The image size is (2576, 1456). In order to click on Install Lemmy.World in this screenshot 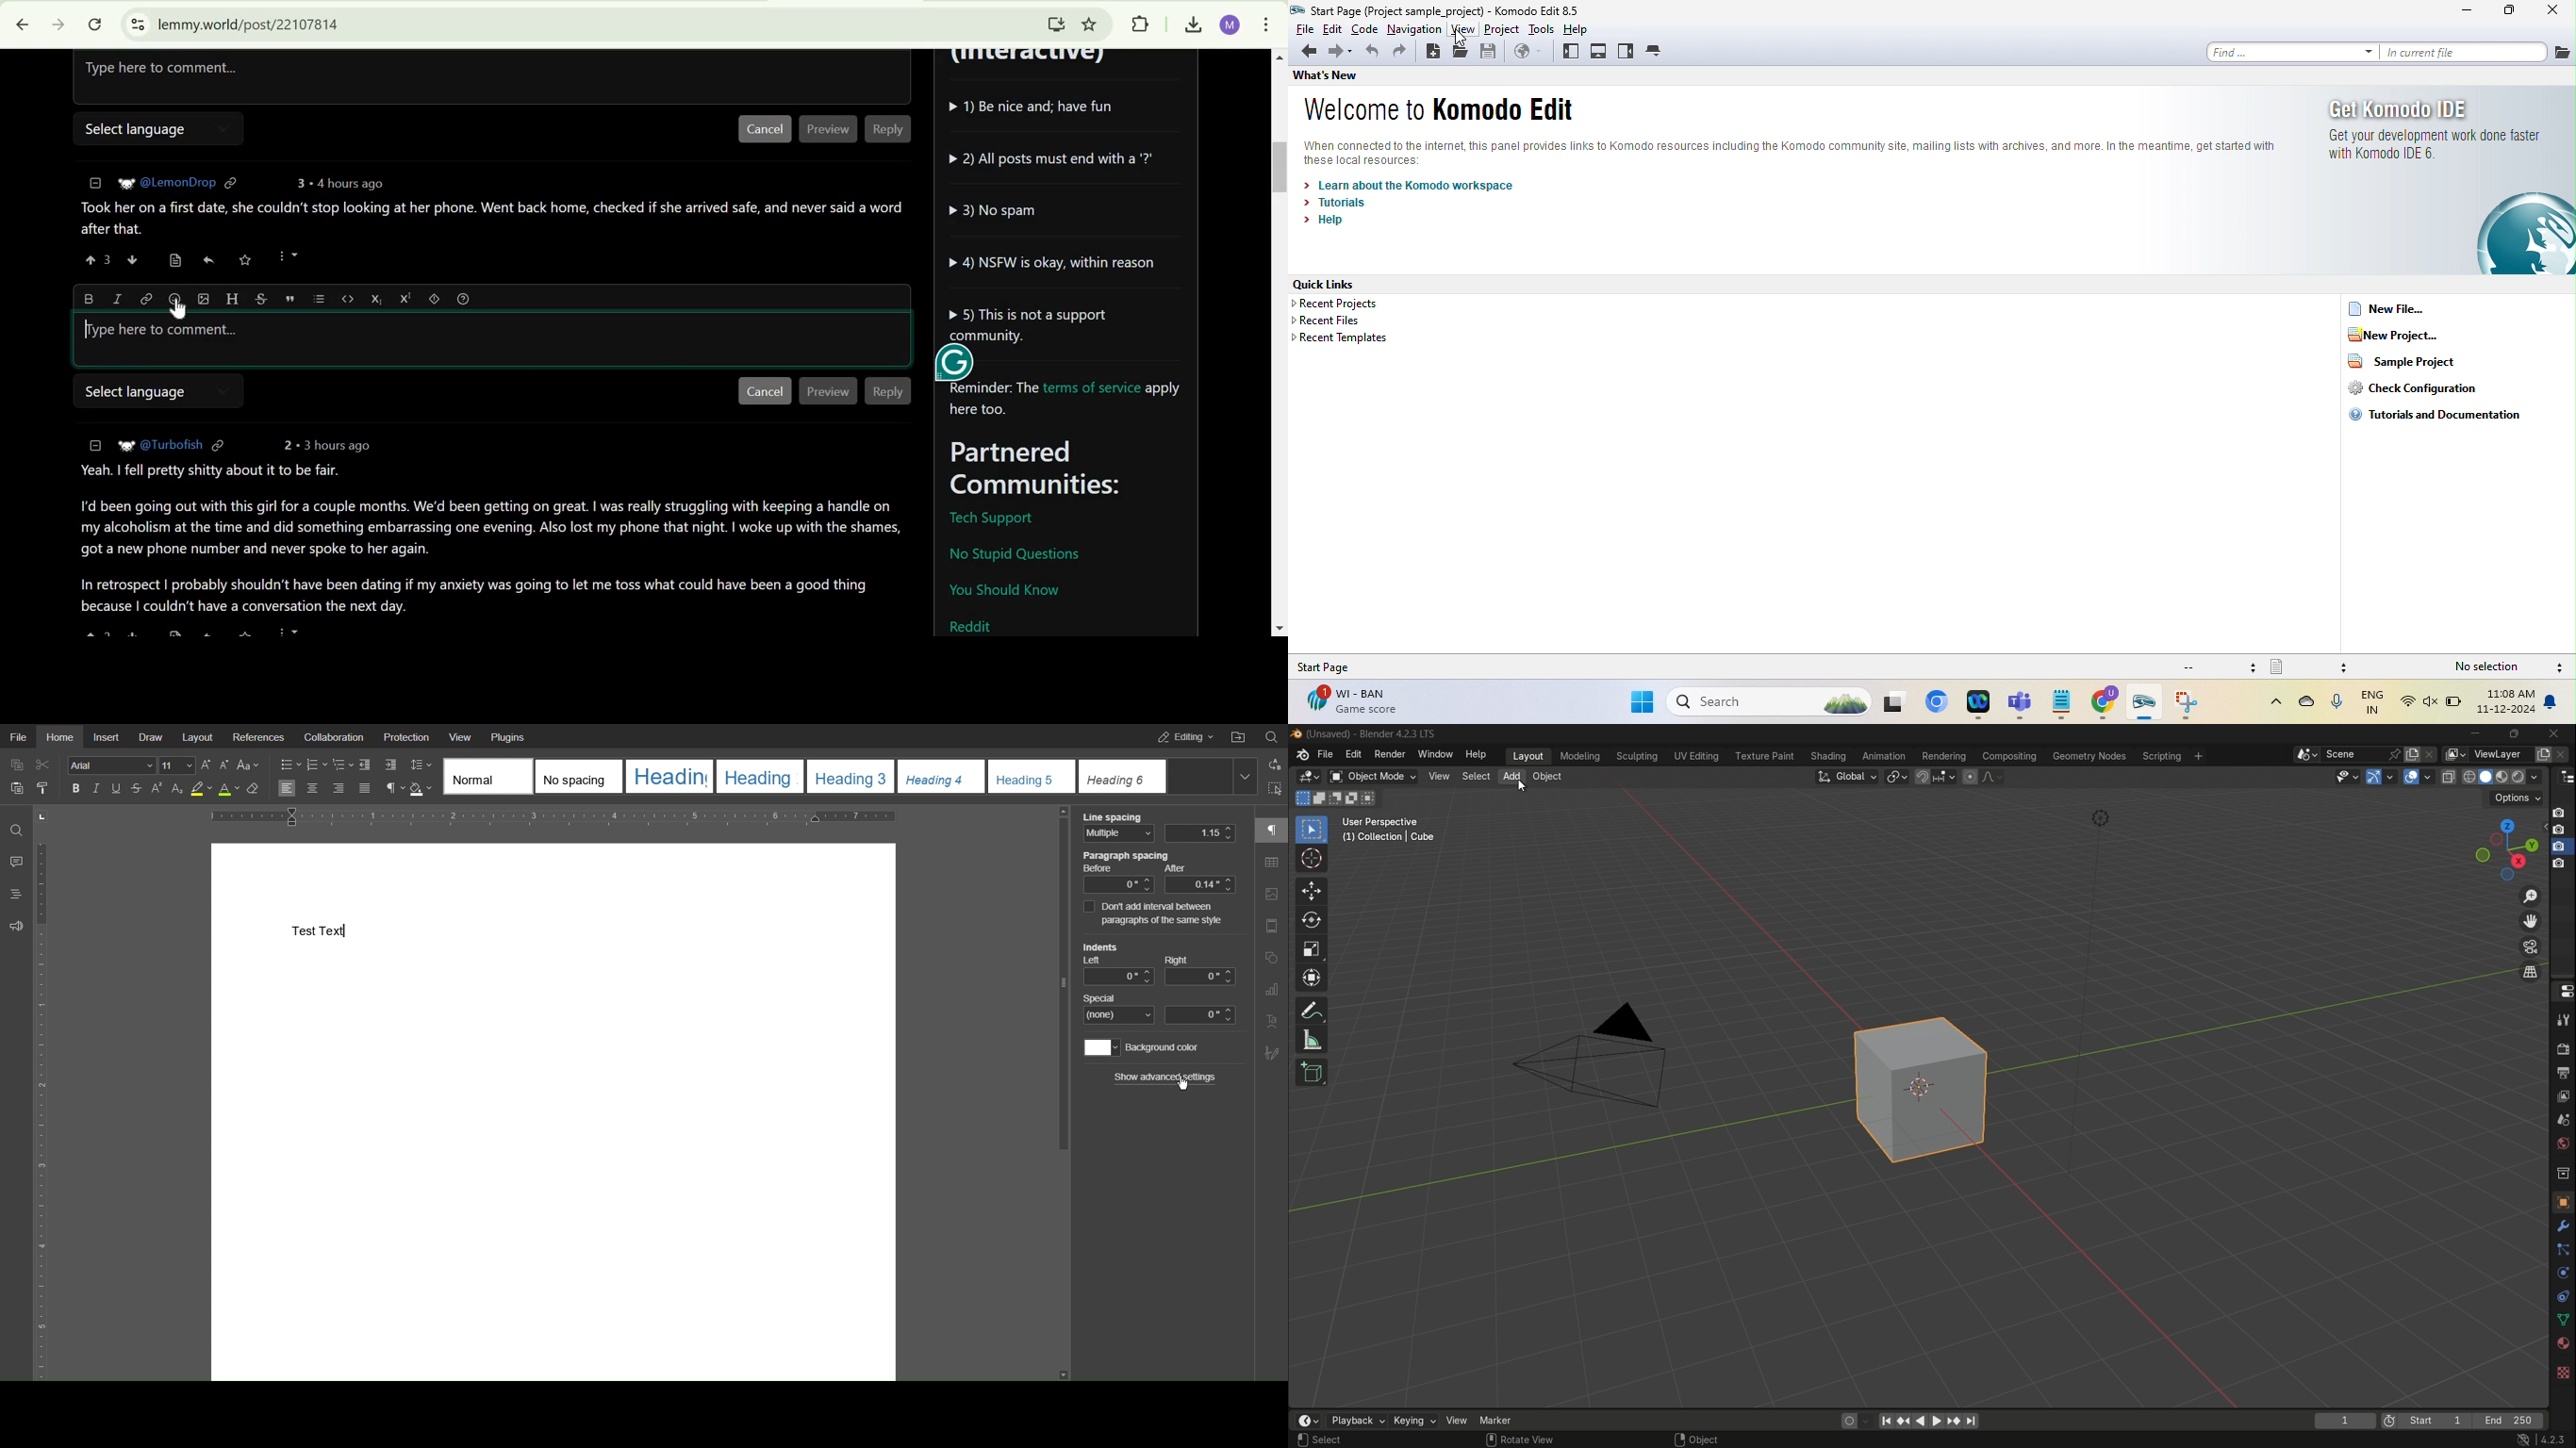, I will do `click(1053, 22)`.